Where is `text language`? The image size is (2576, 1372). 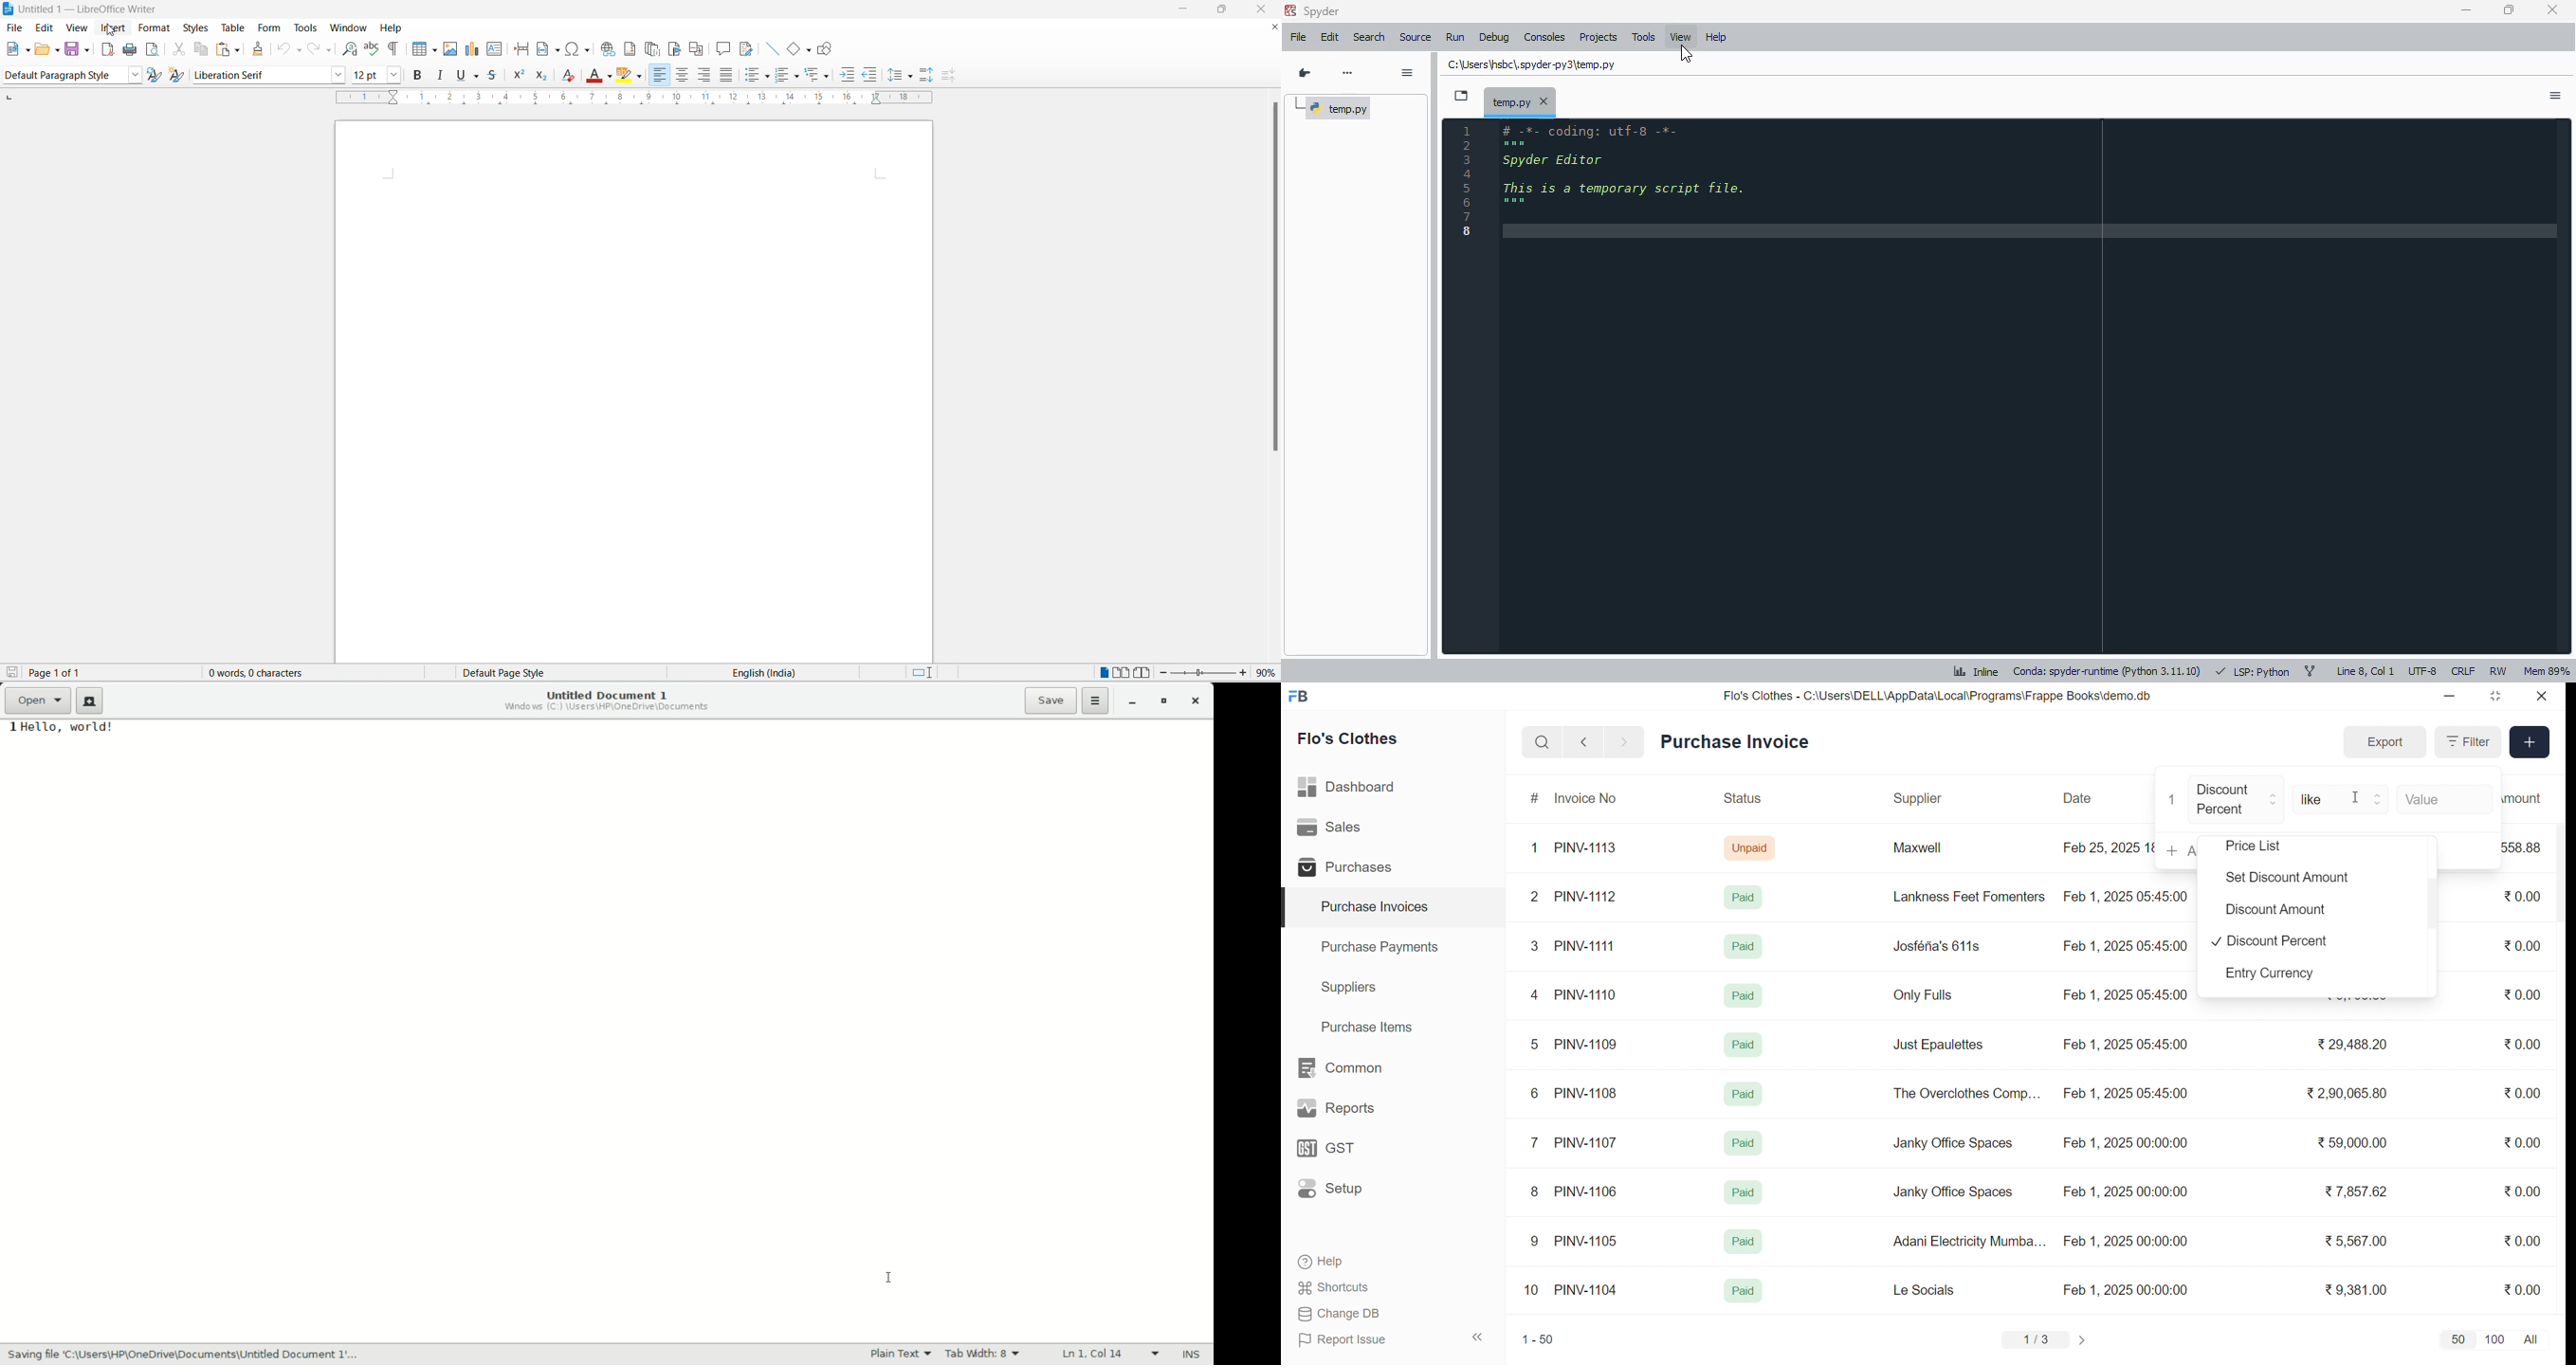 text language is located at coordinates (766, 672).